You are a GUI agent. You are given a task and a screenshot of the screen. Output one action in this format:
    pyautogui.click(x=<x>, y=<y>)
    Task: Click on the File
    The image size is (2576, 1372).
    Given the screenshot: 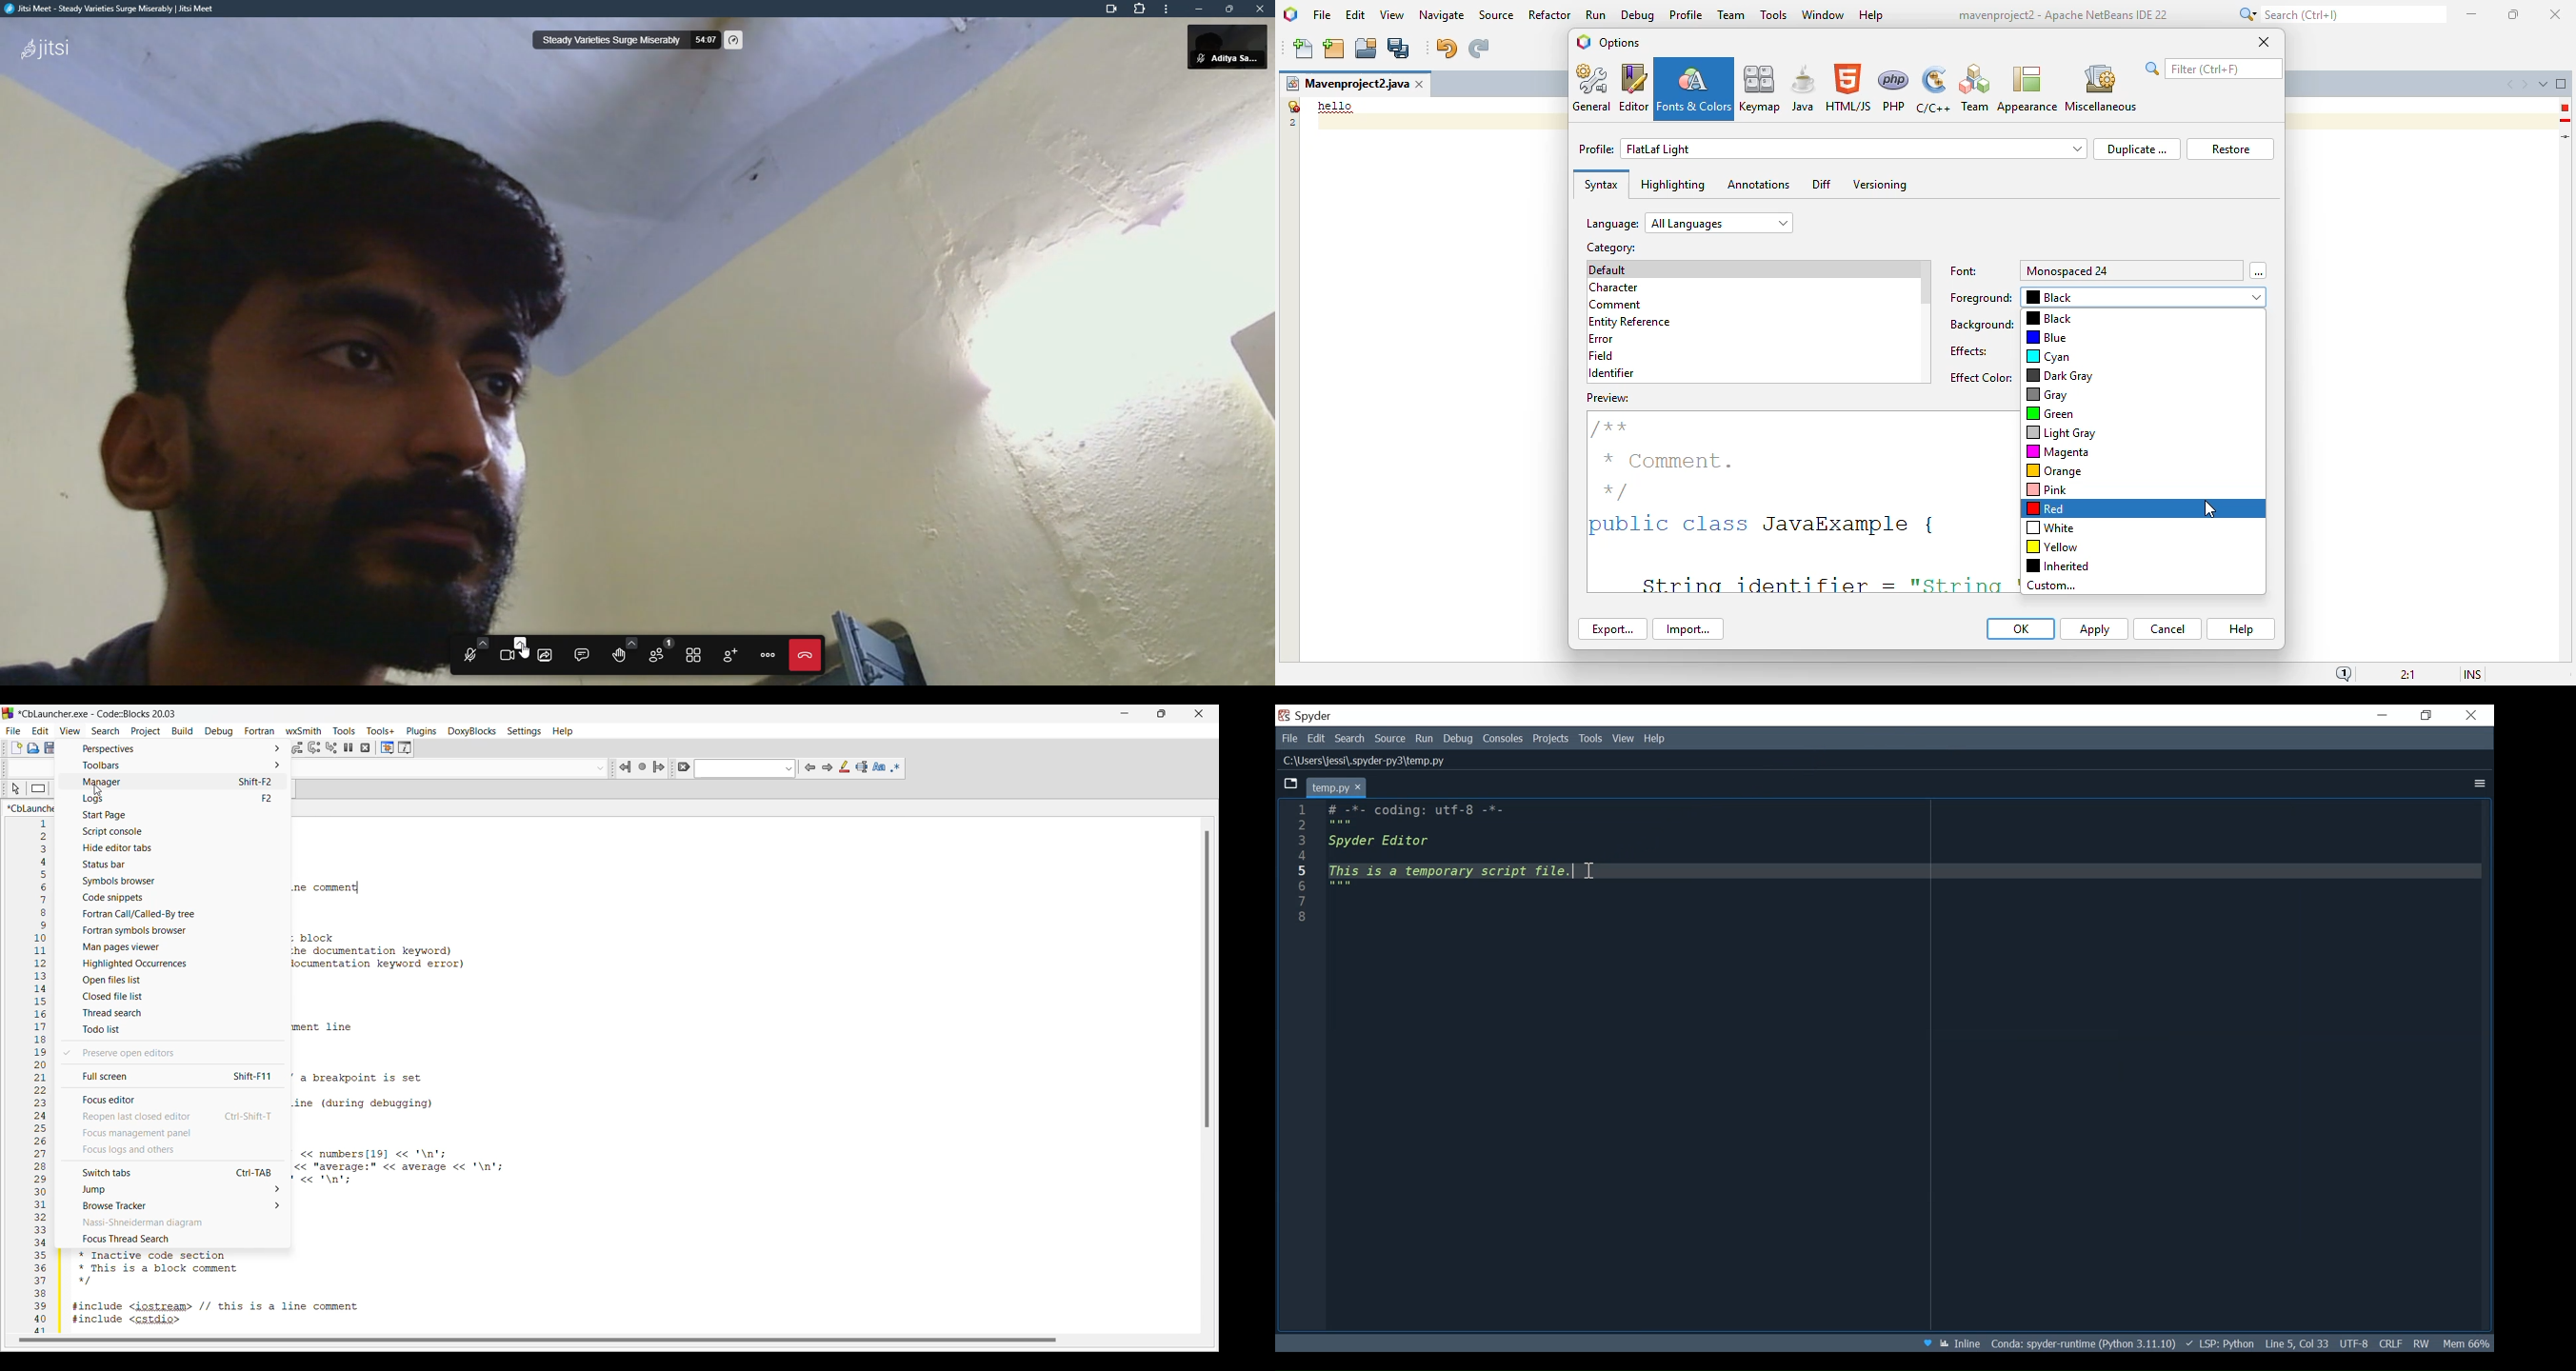 What is the action you would take?
    pyautogui.click(x=1289, y=739)
    